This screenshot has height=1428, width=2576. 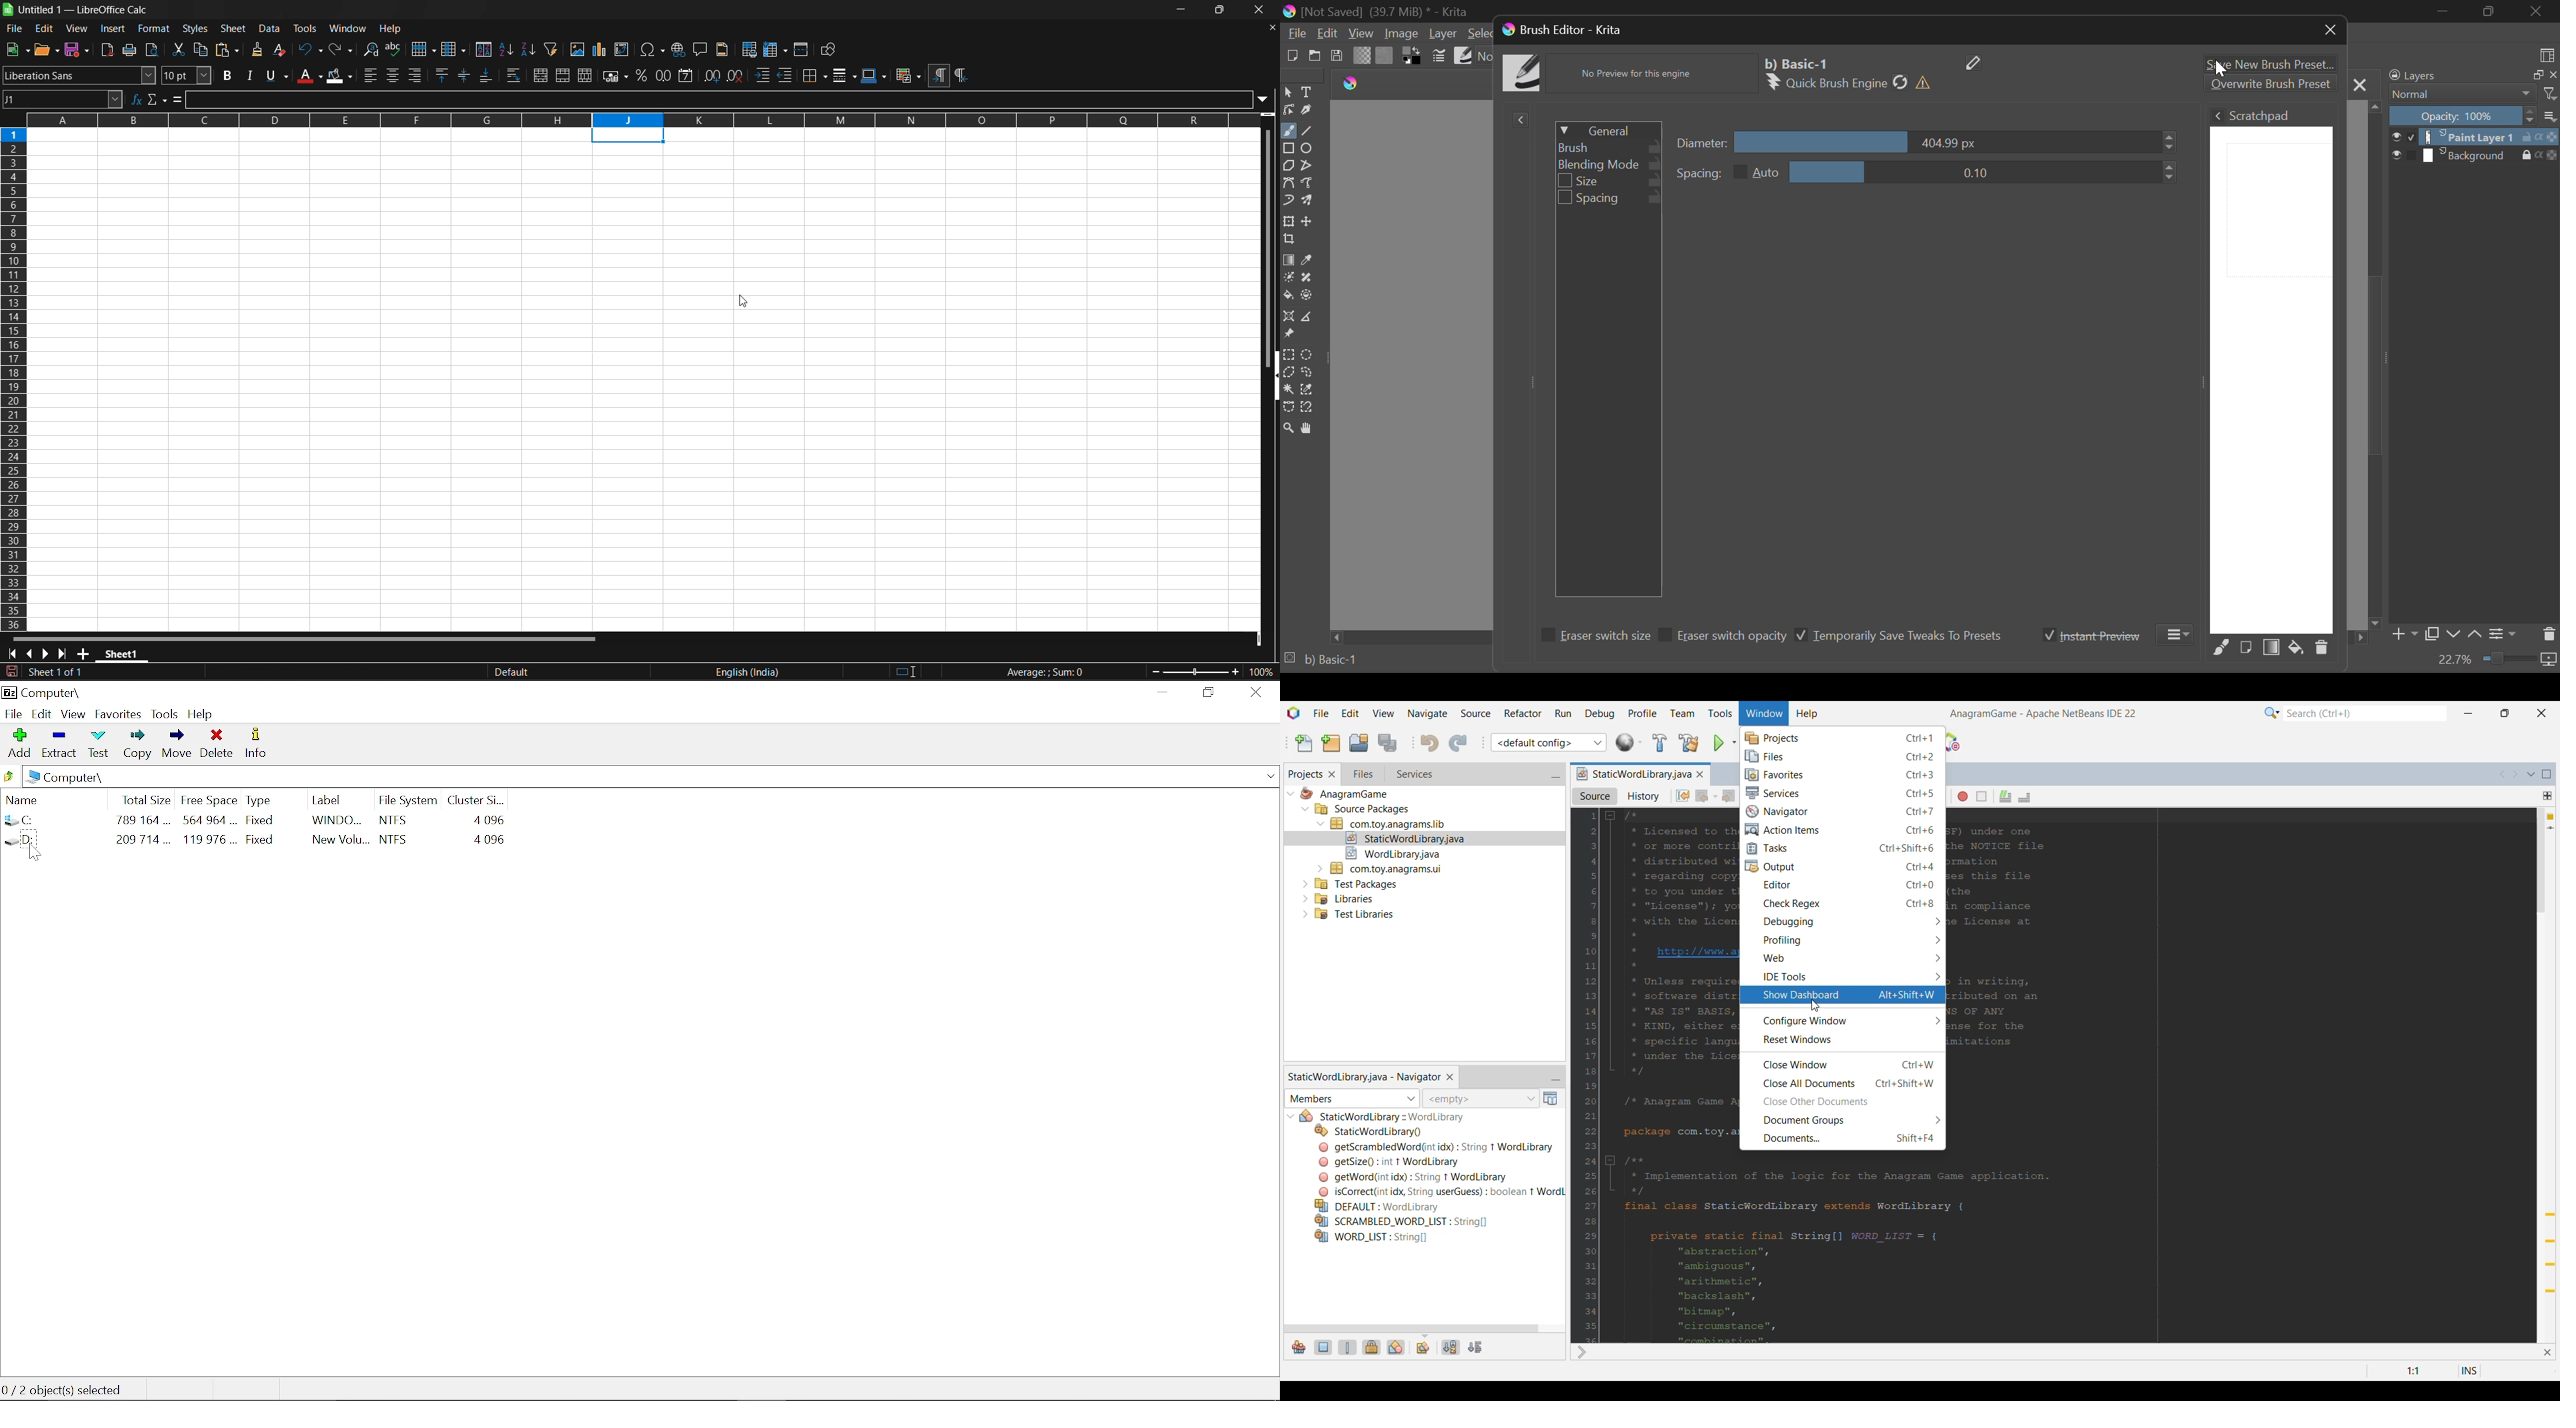 What do you see at coordinates (9, 9) in the screenshot?
I see `logo` at bounding box center [9, 9].